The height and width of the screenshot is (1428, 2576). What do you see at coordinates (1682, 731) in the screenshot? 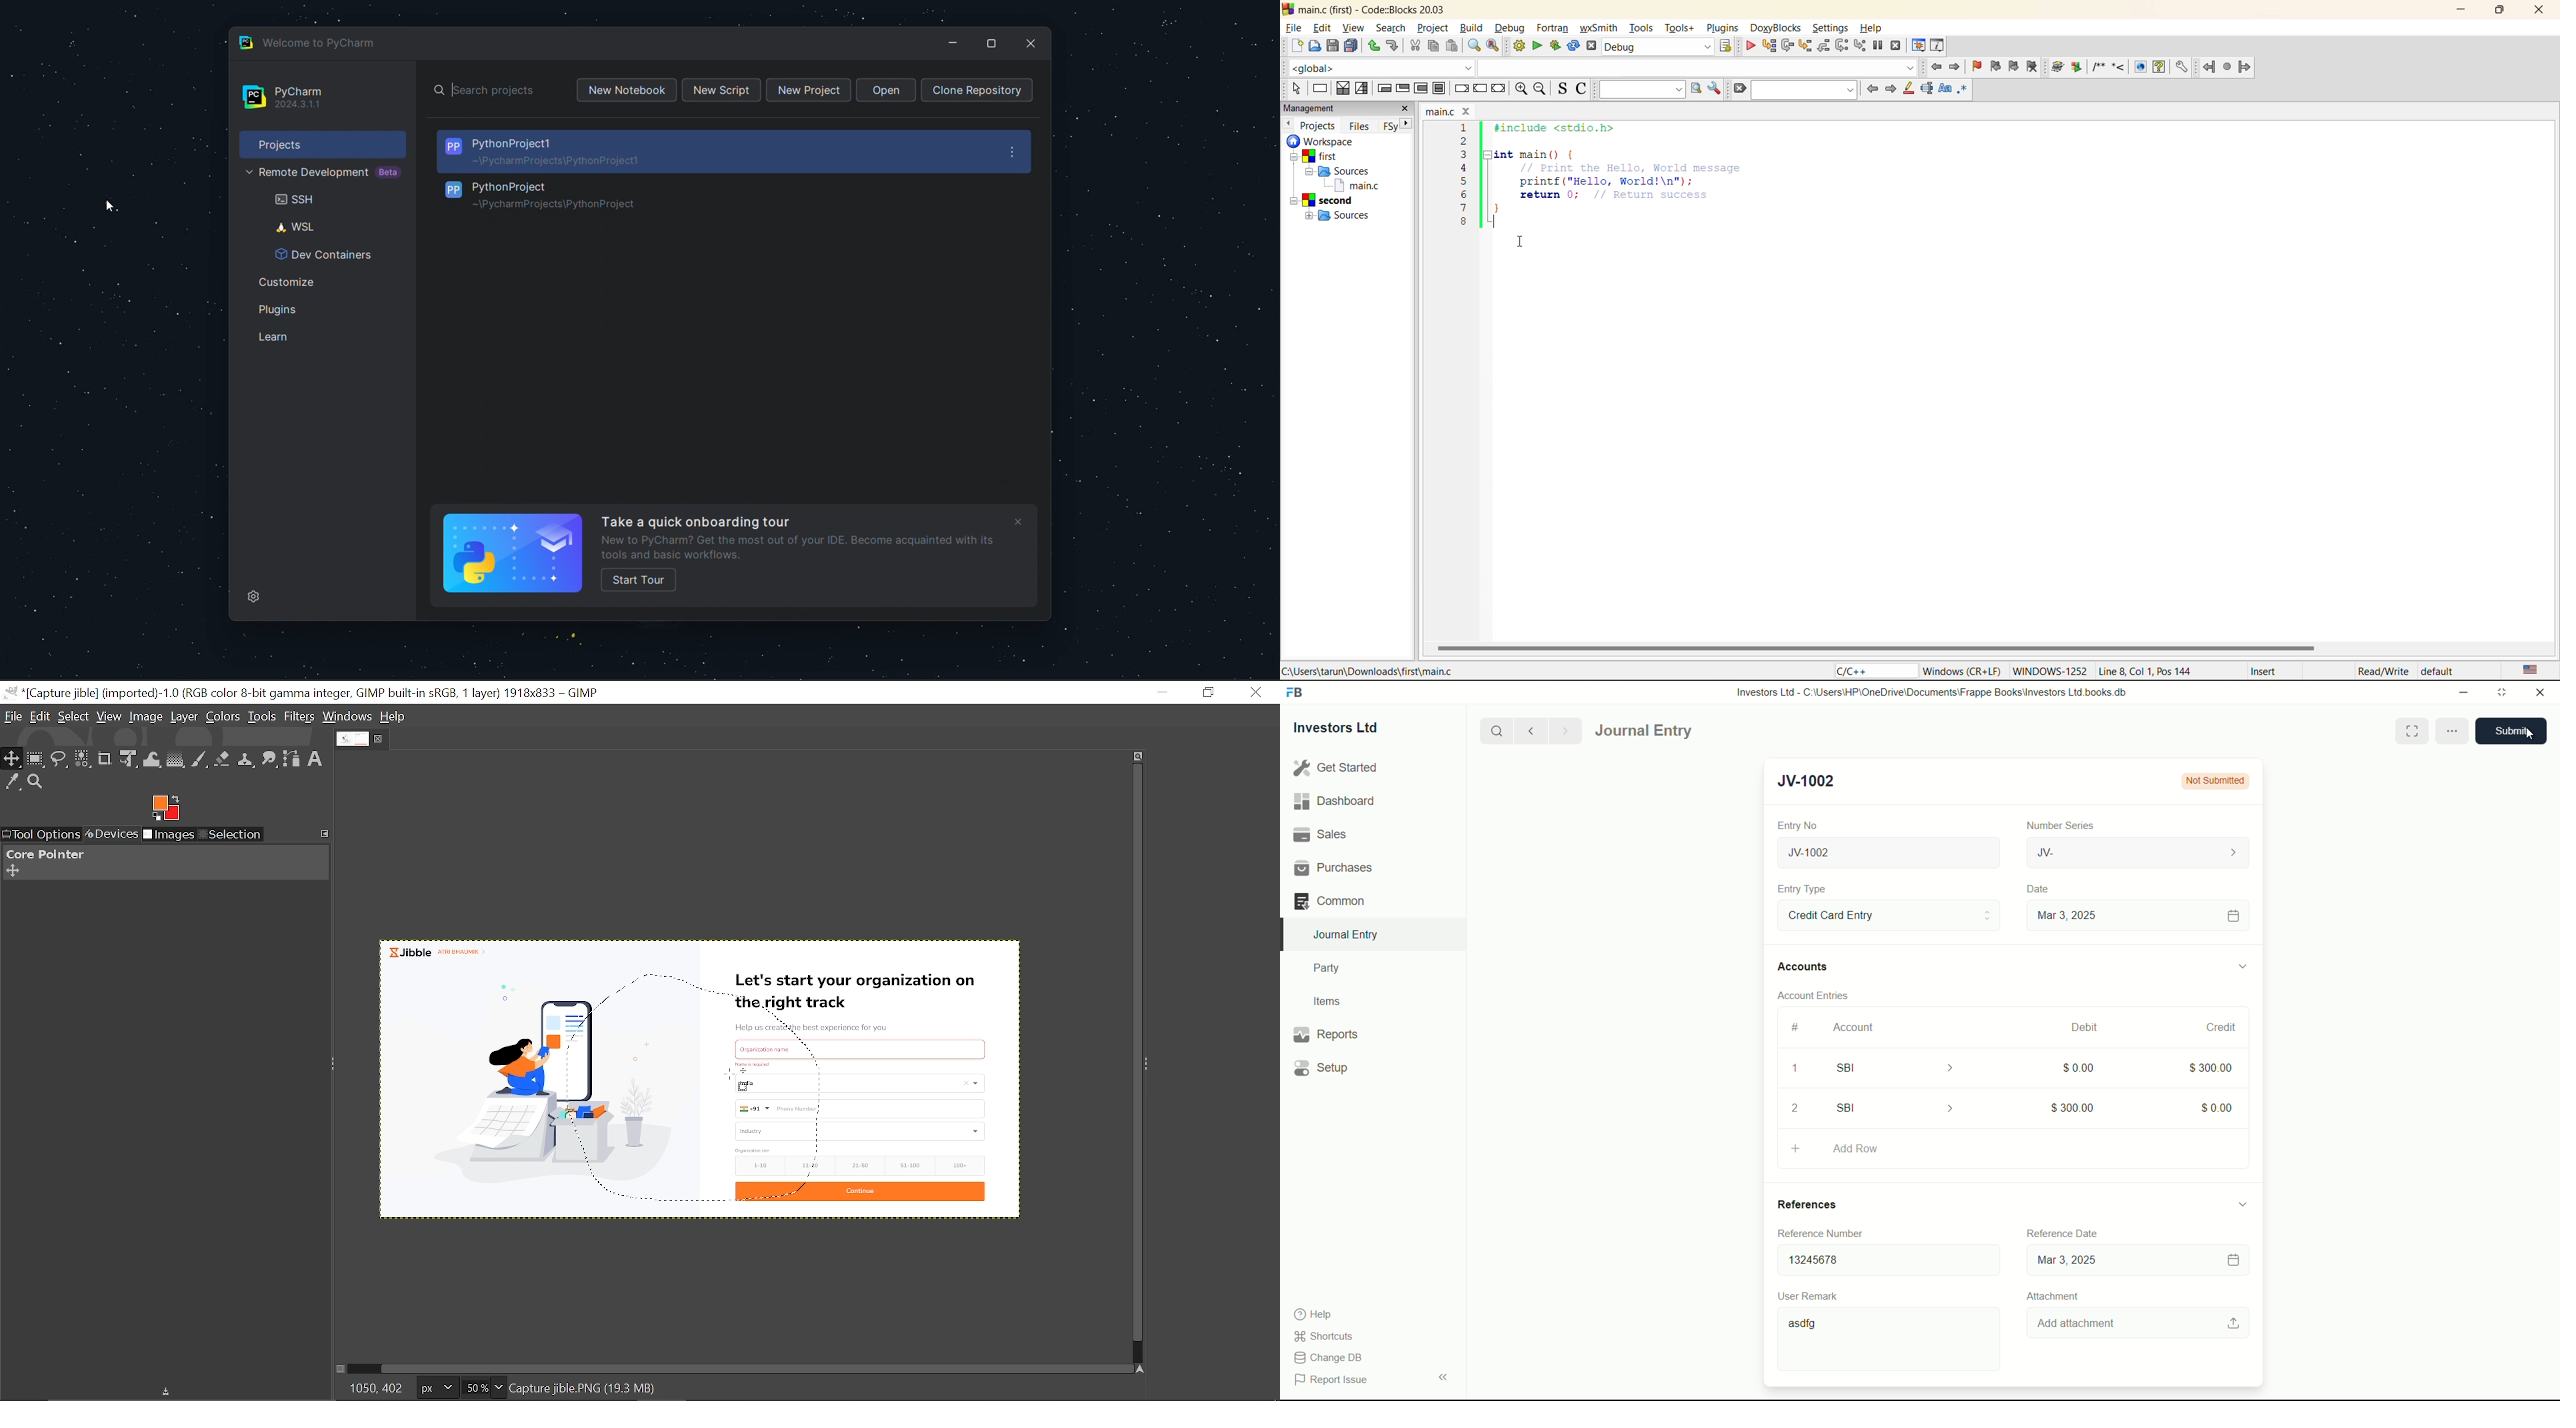
I see `Journal Entry` at bounding box center [1682, 731].